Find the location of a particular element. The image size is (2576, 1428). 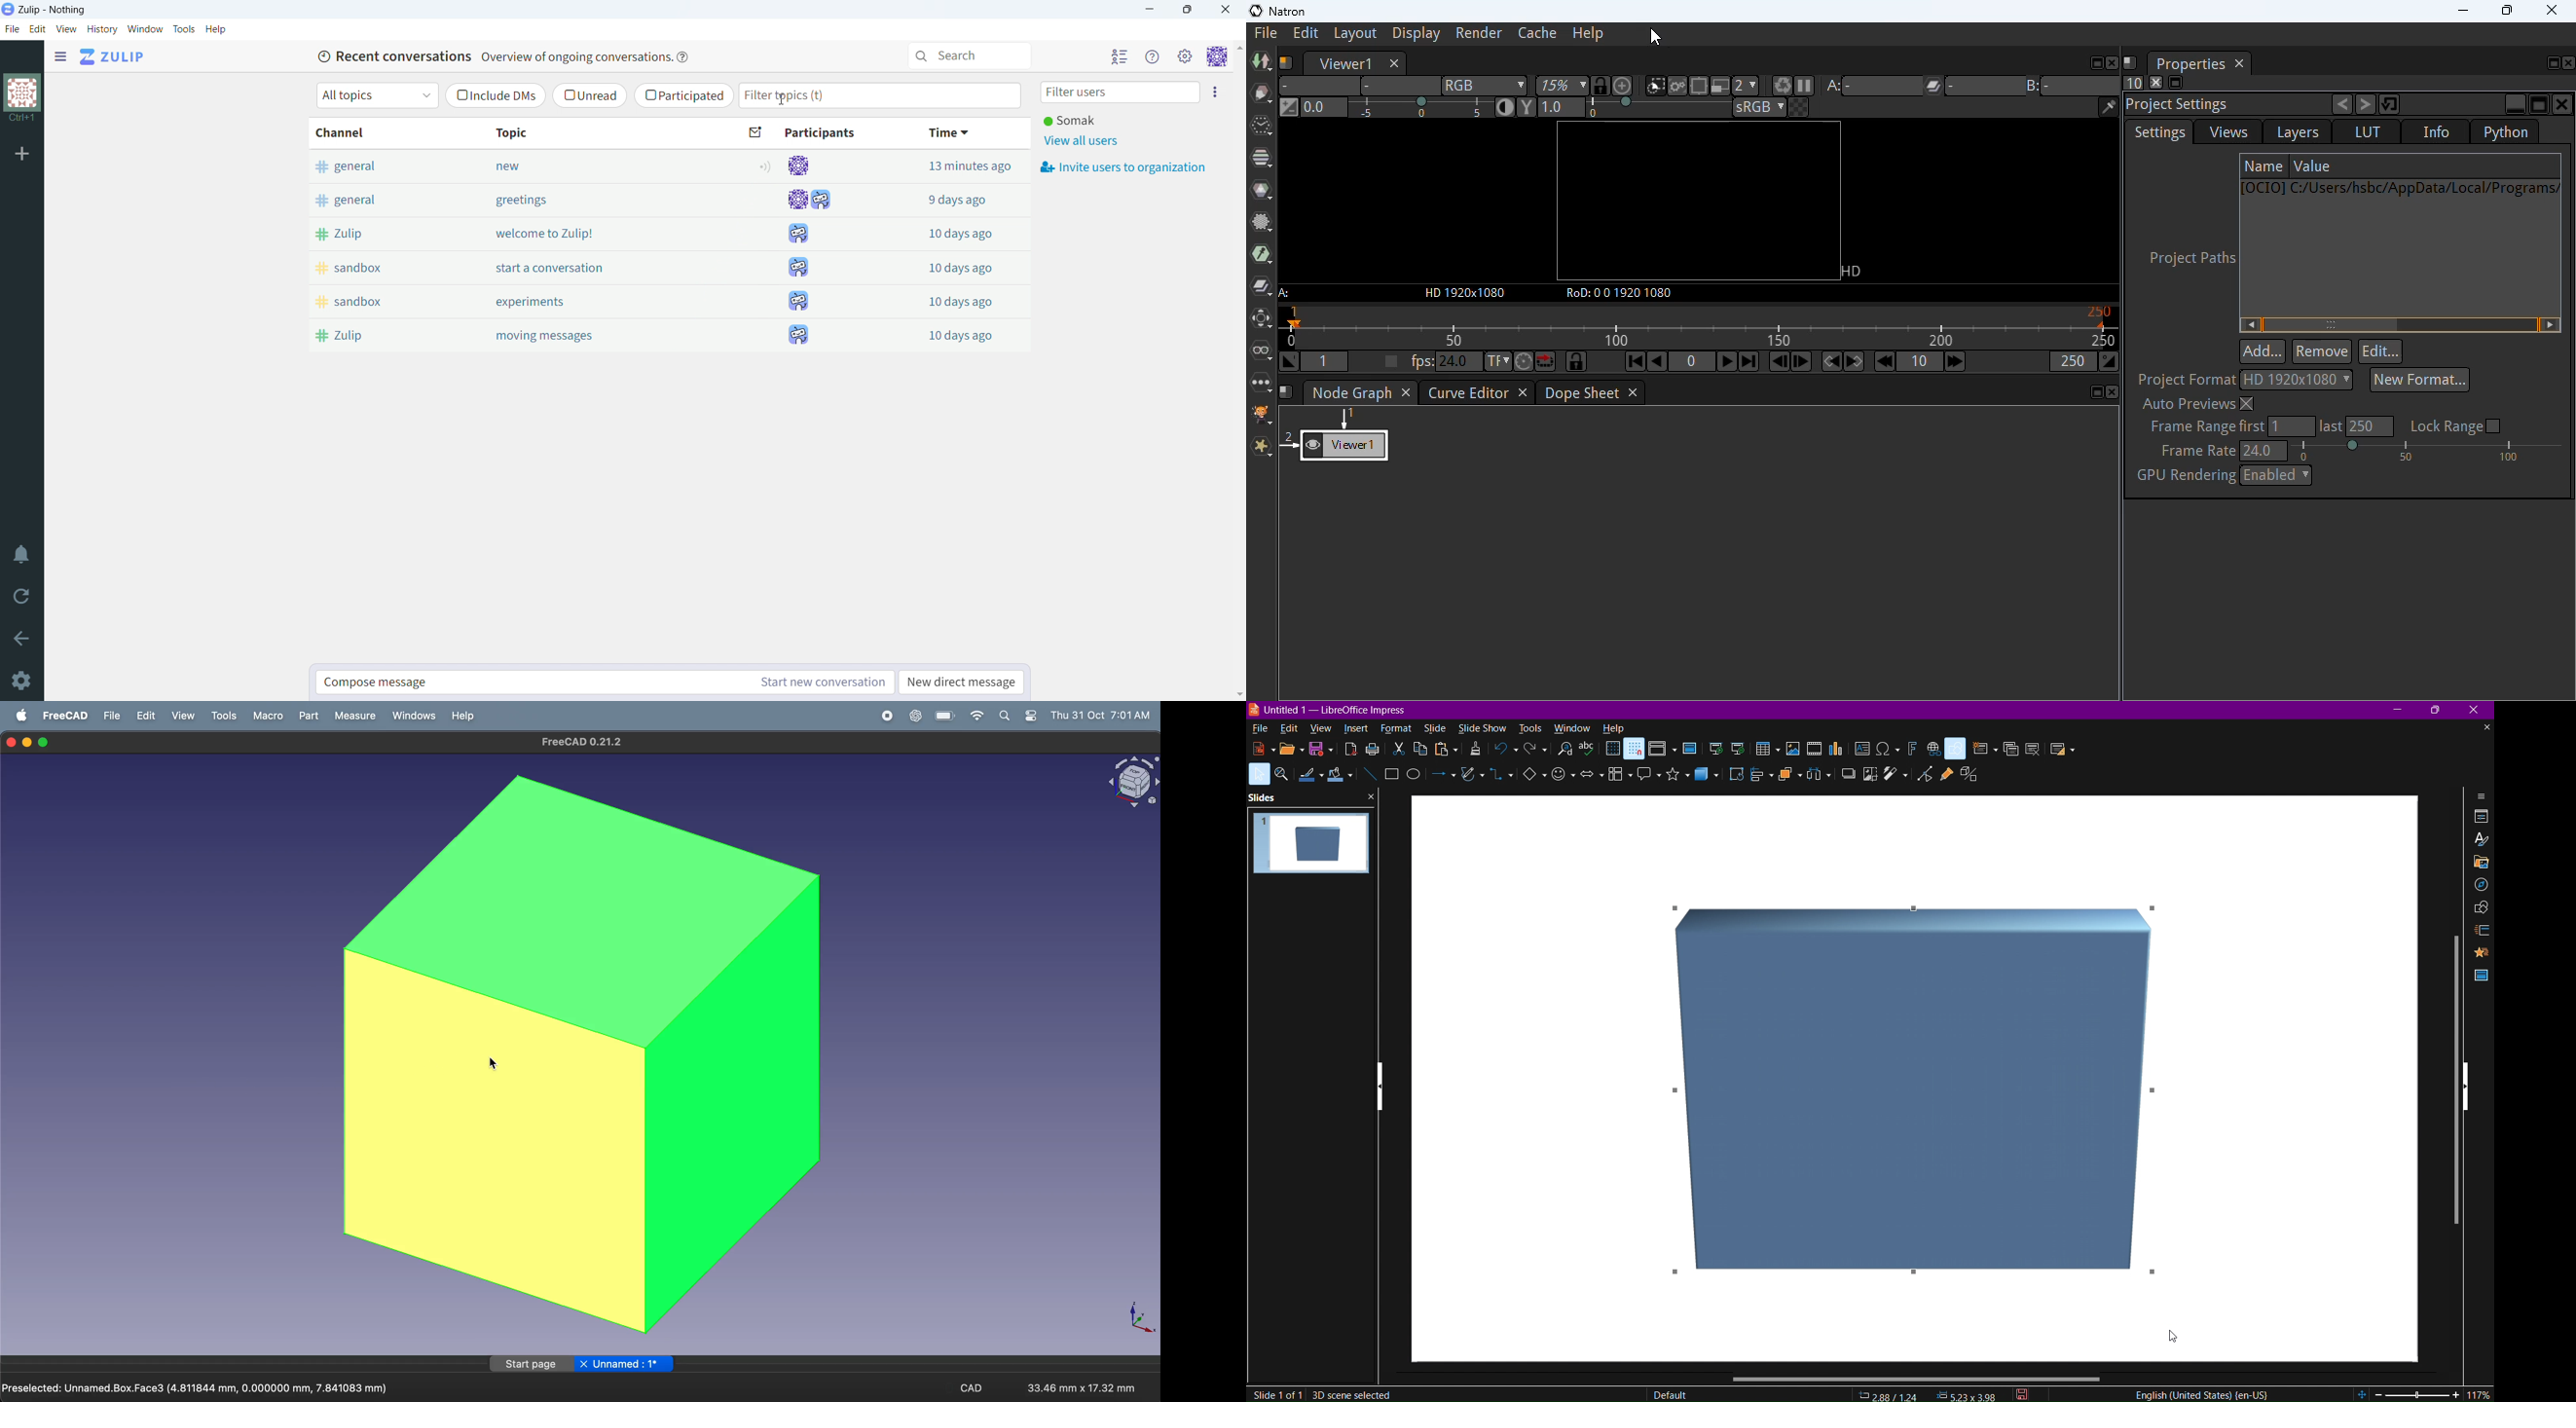

Lines and Arrows is located at coordinates (1443, 780).